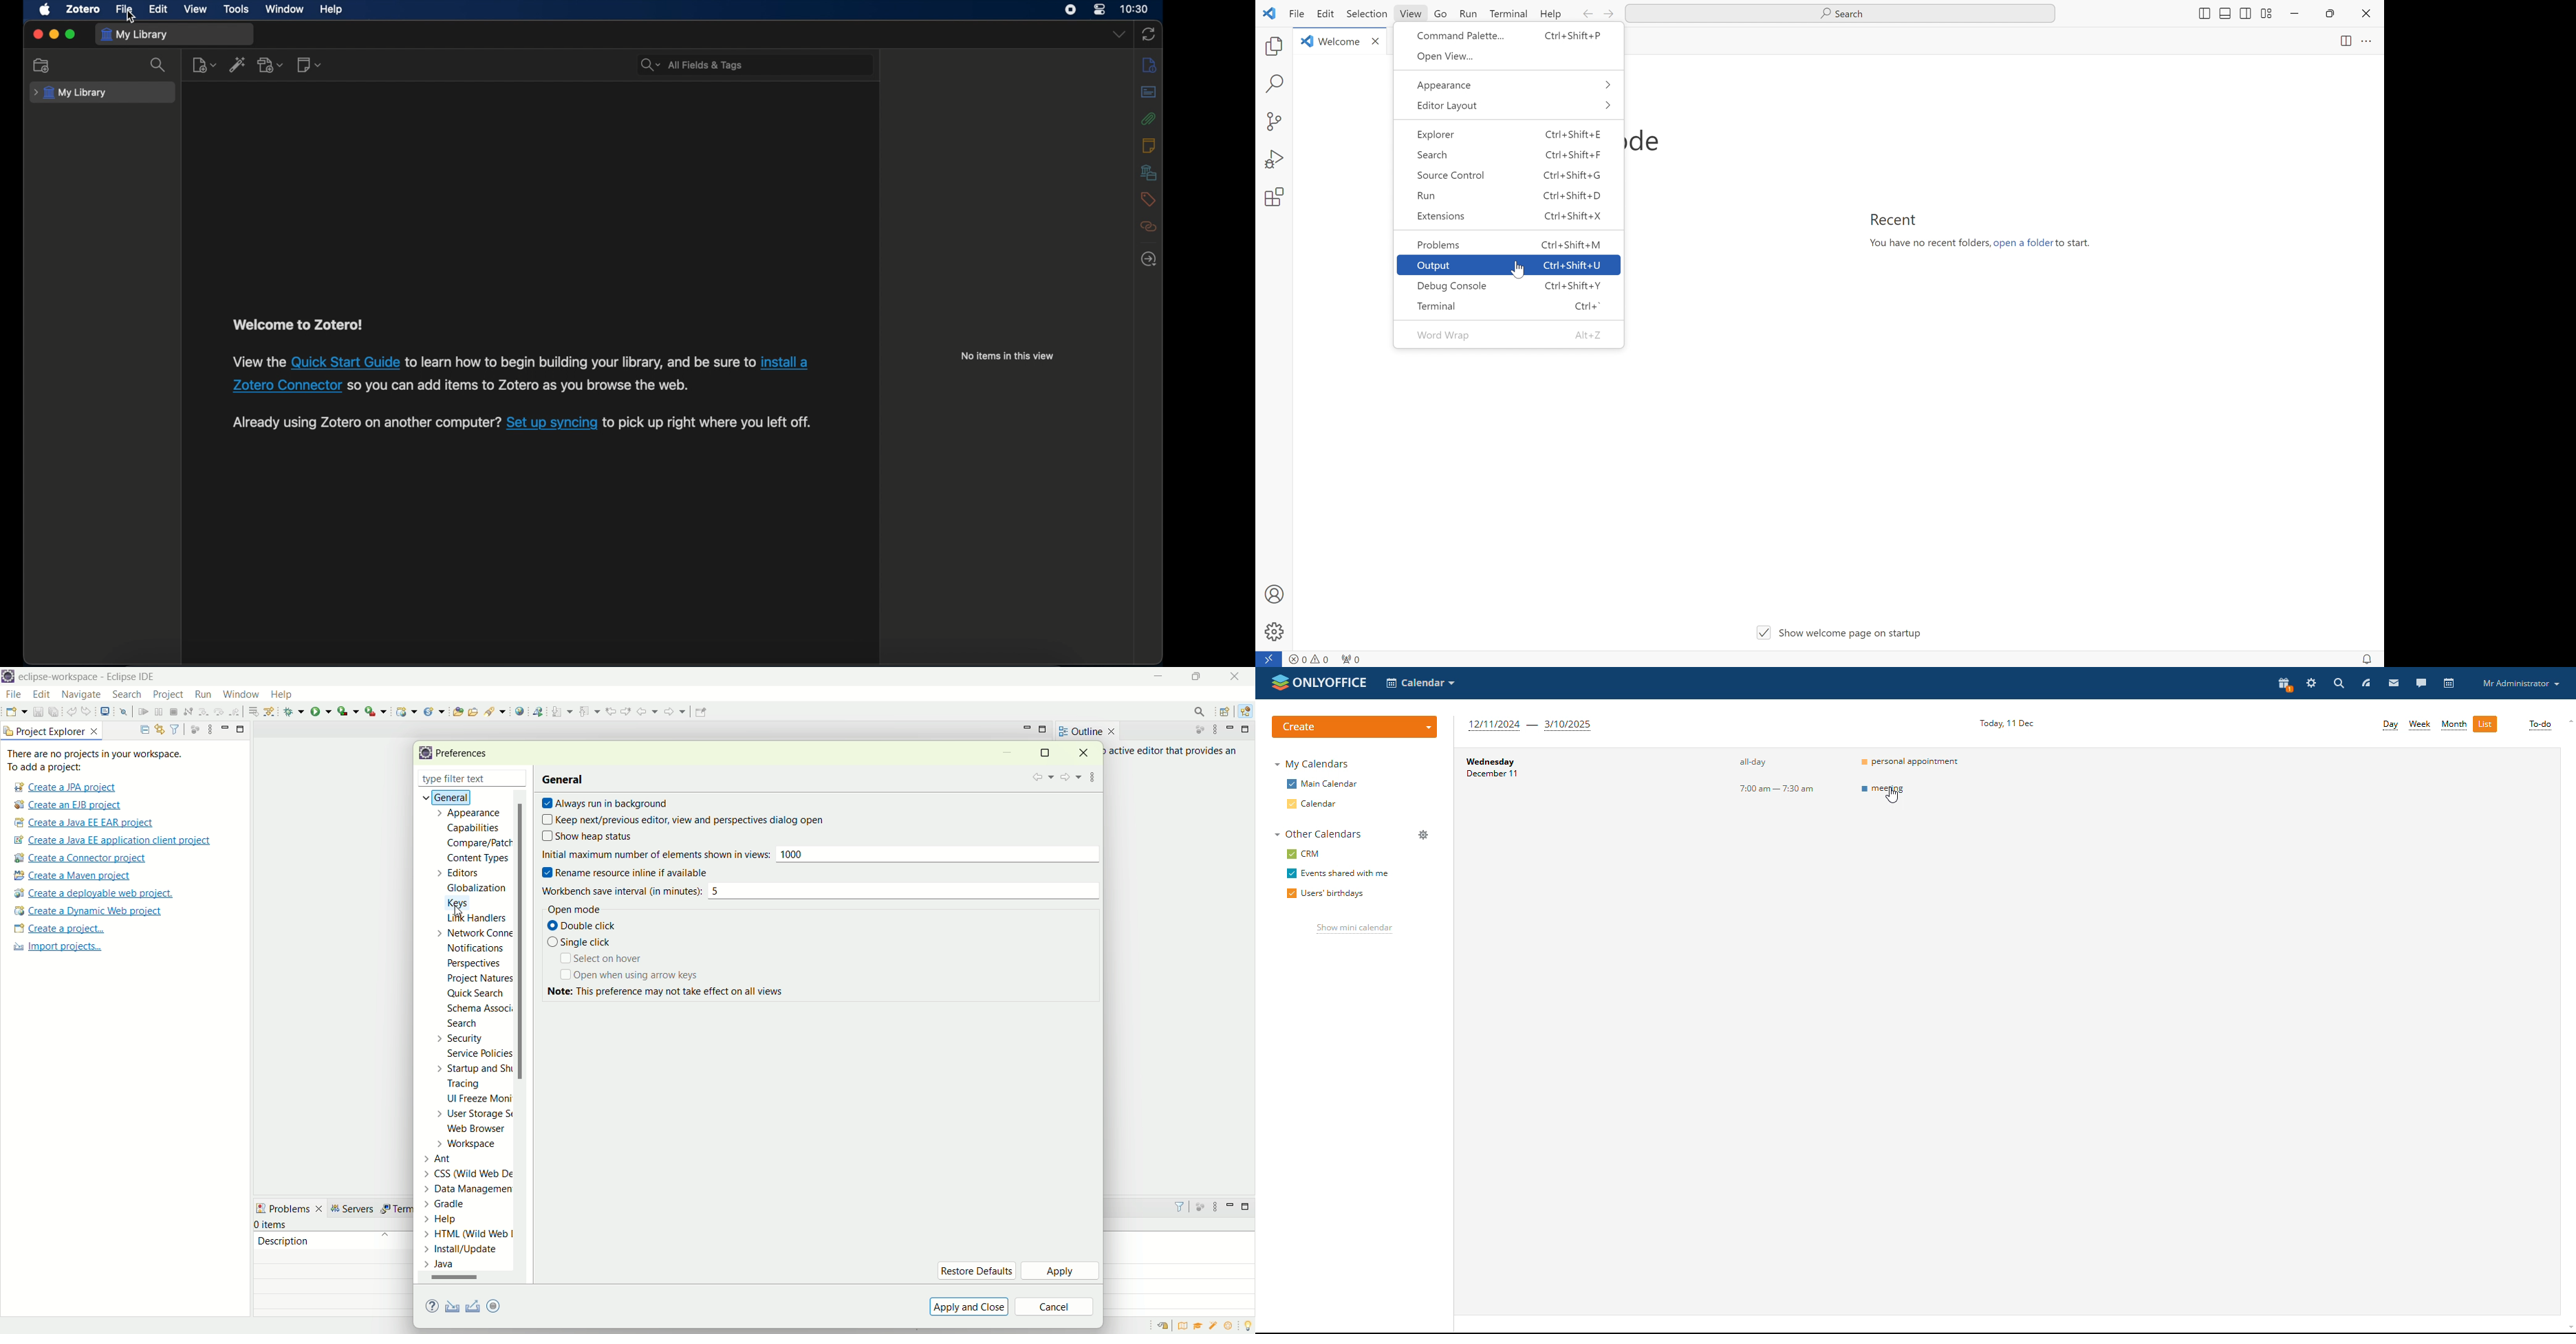  I want to click on list view, so click(2485, 724).